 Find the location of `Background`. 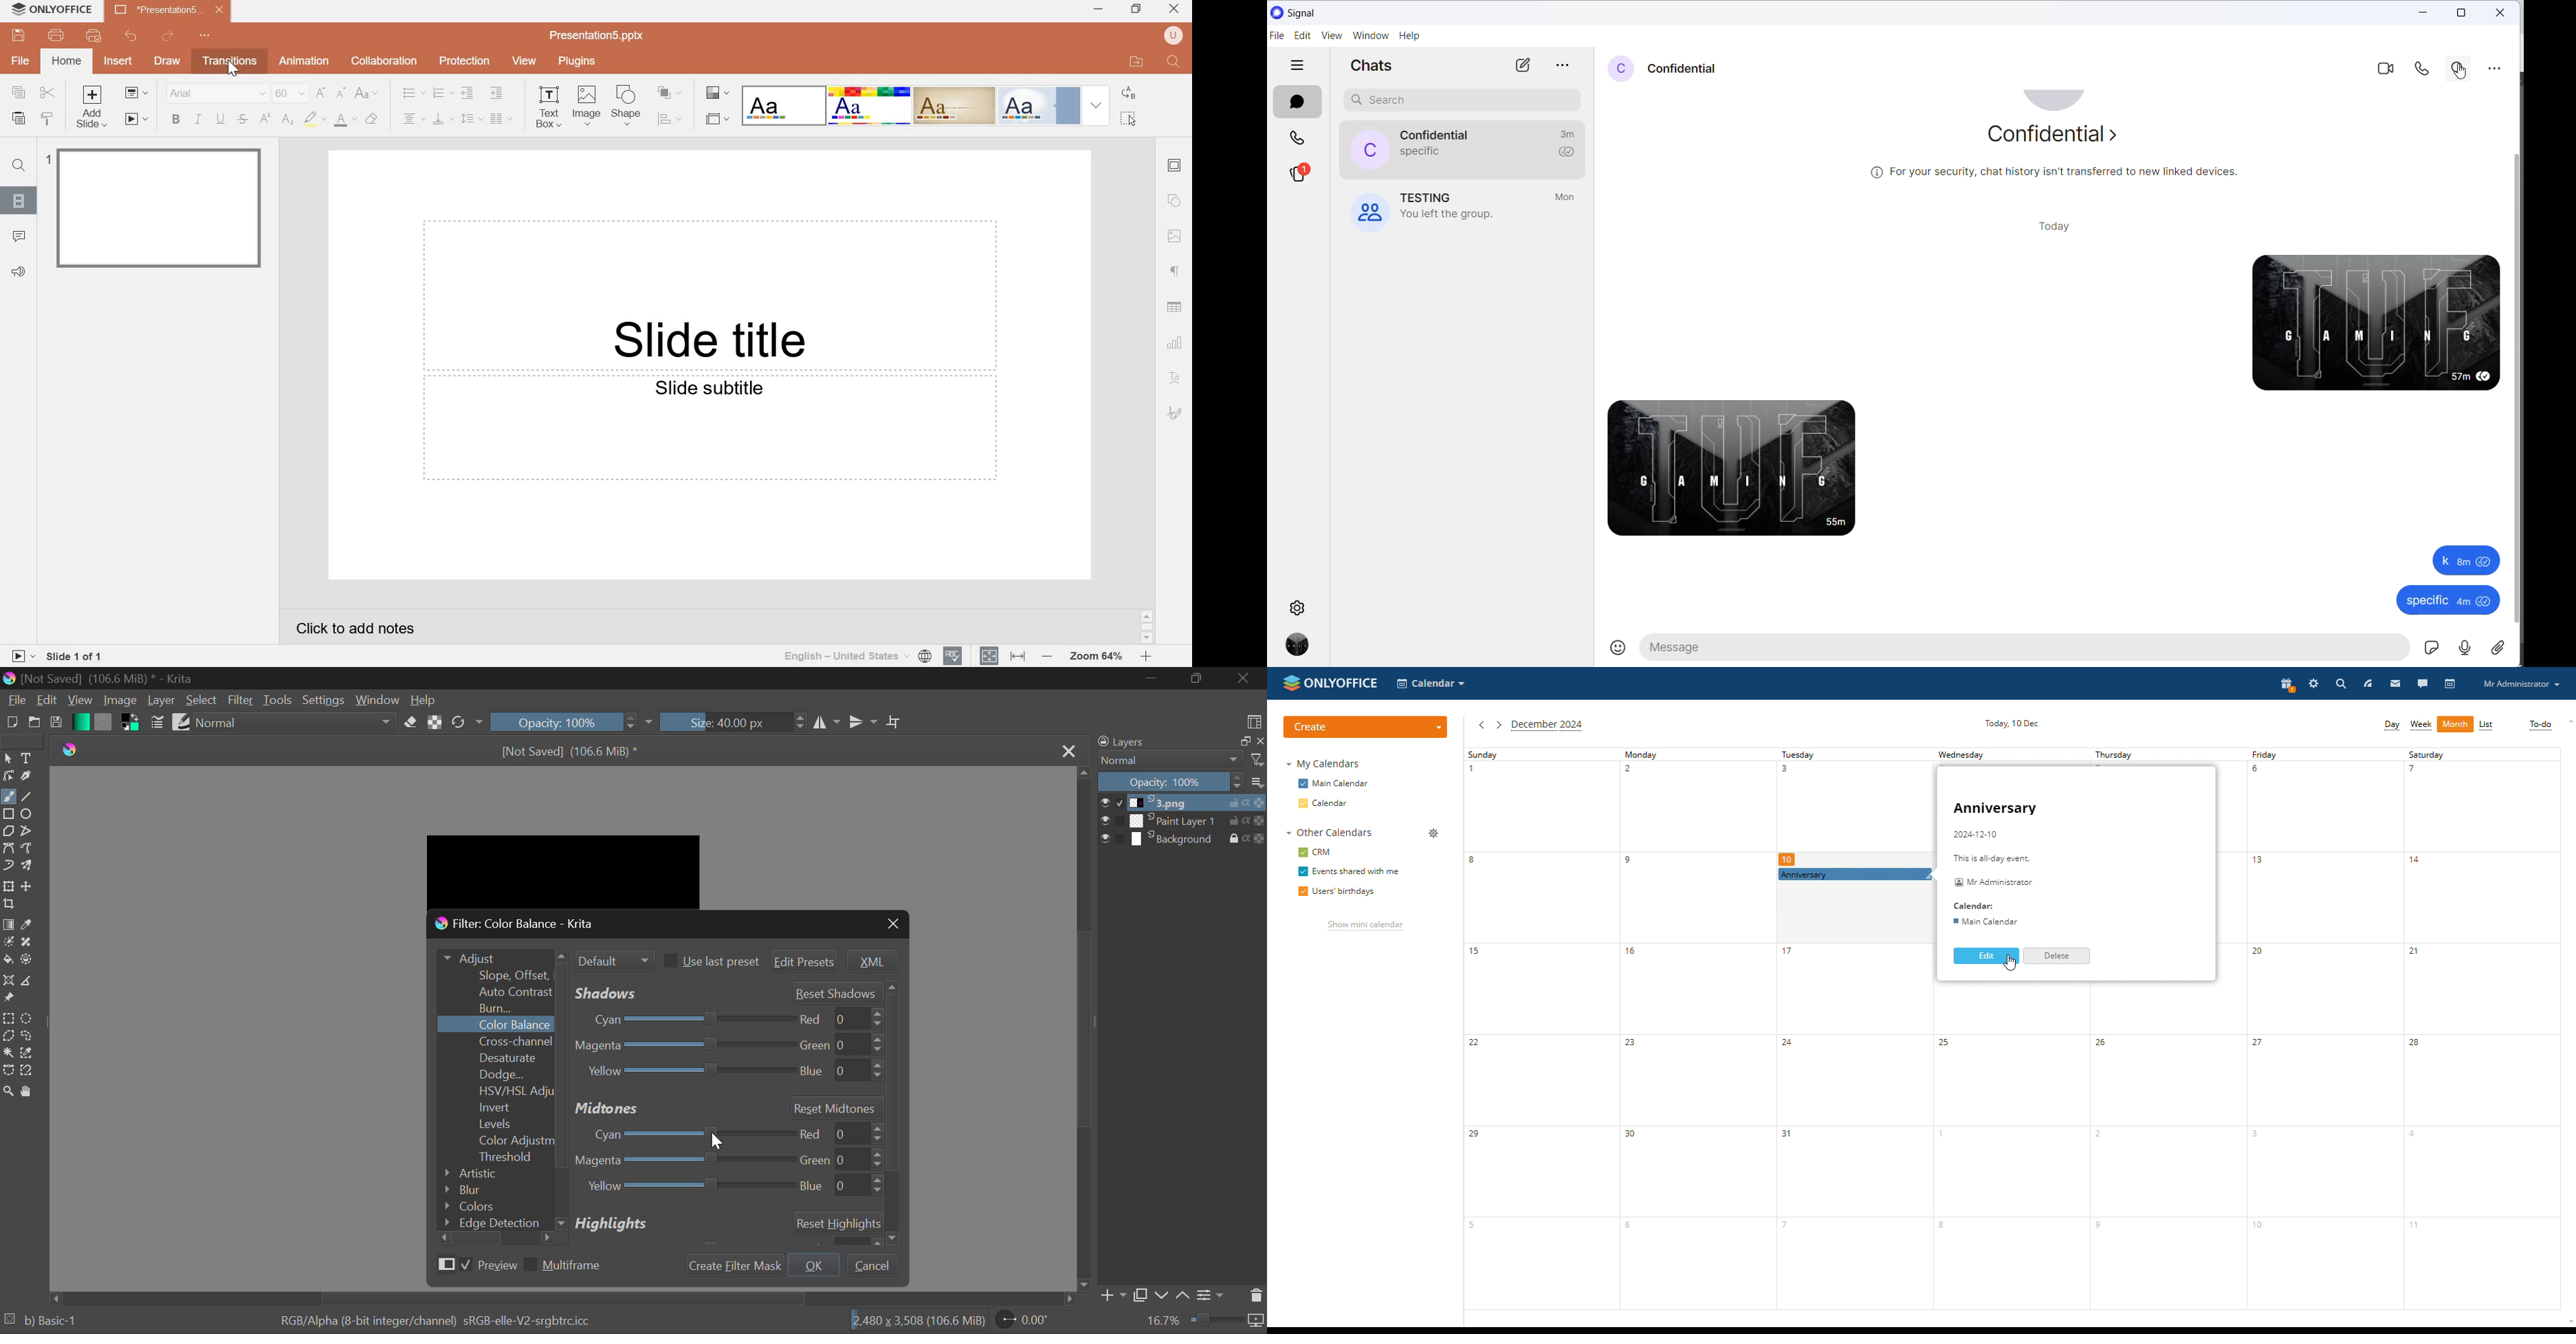

Background is located at coordinates (1183, 841).